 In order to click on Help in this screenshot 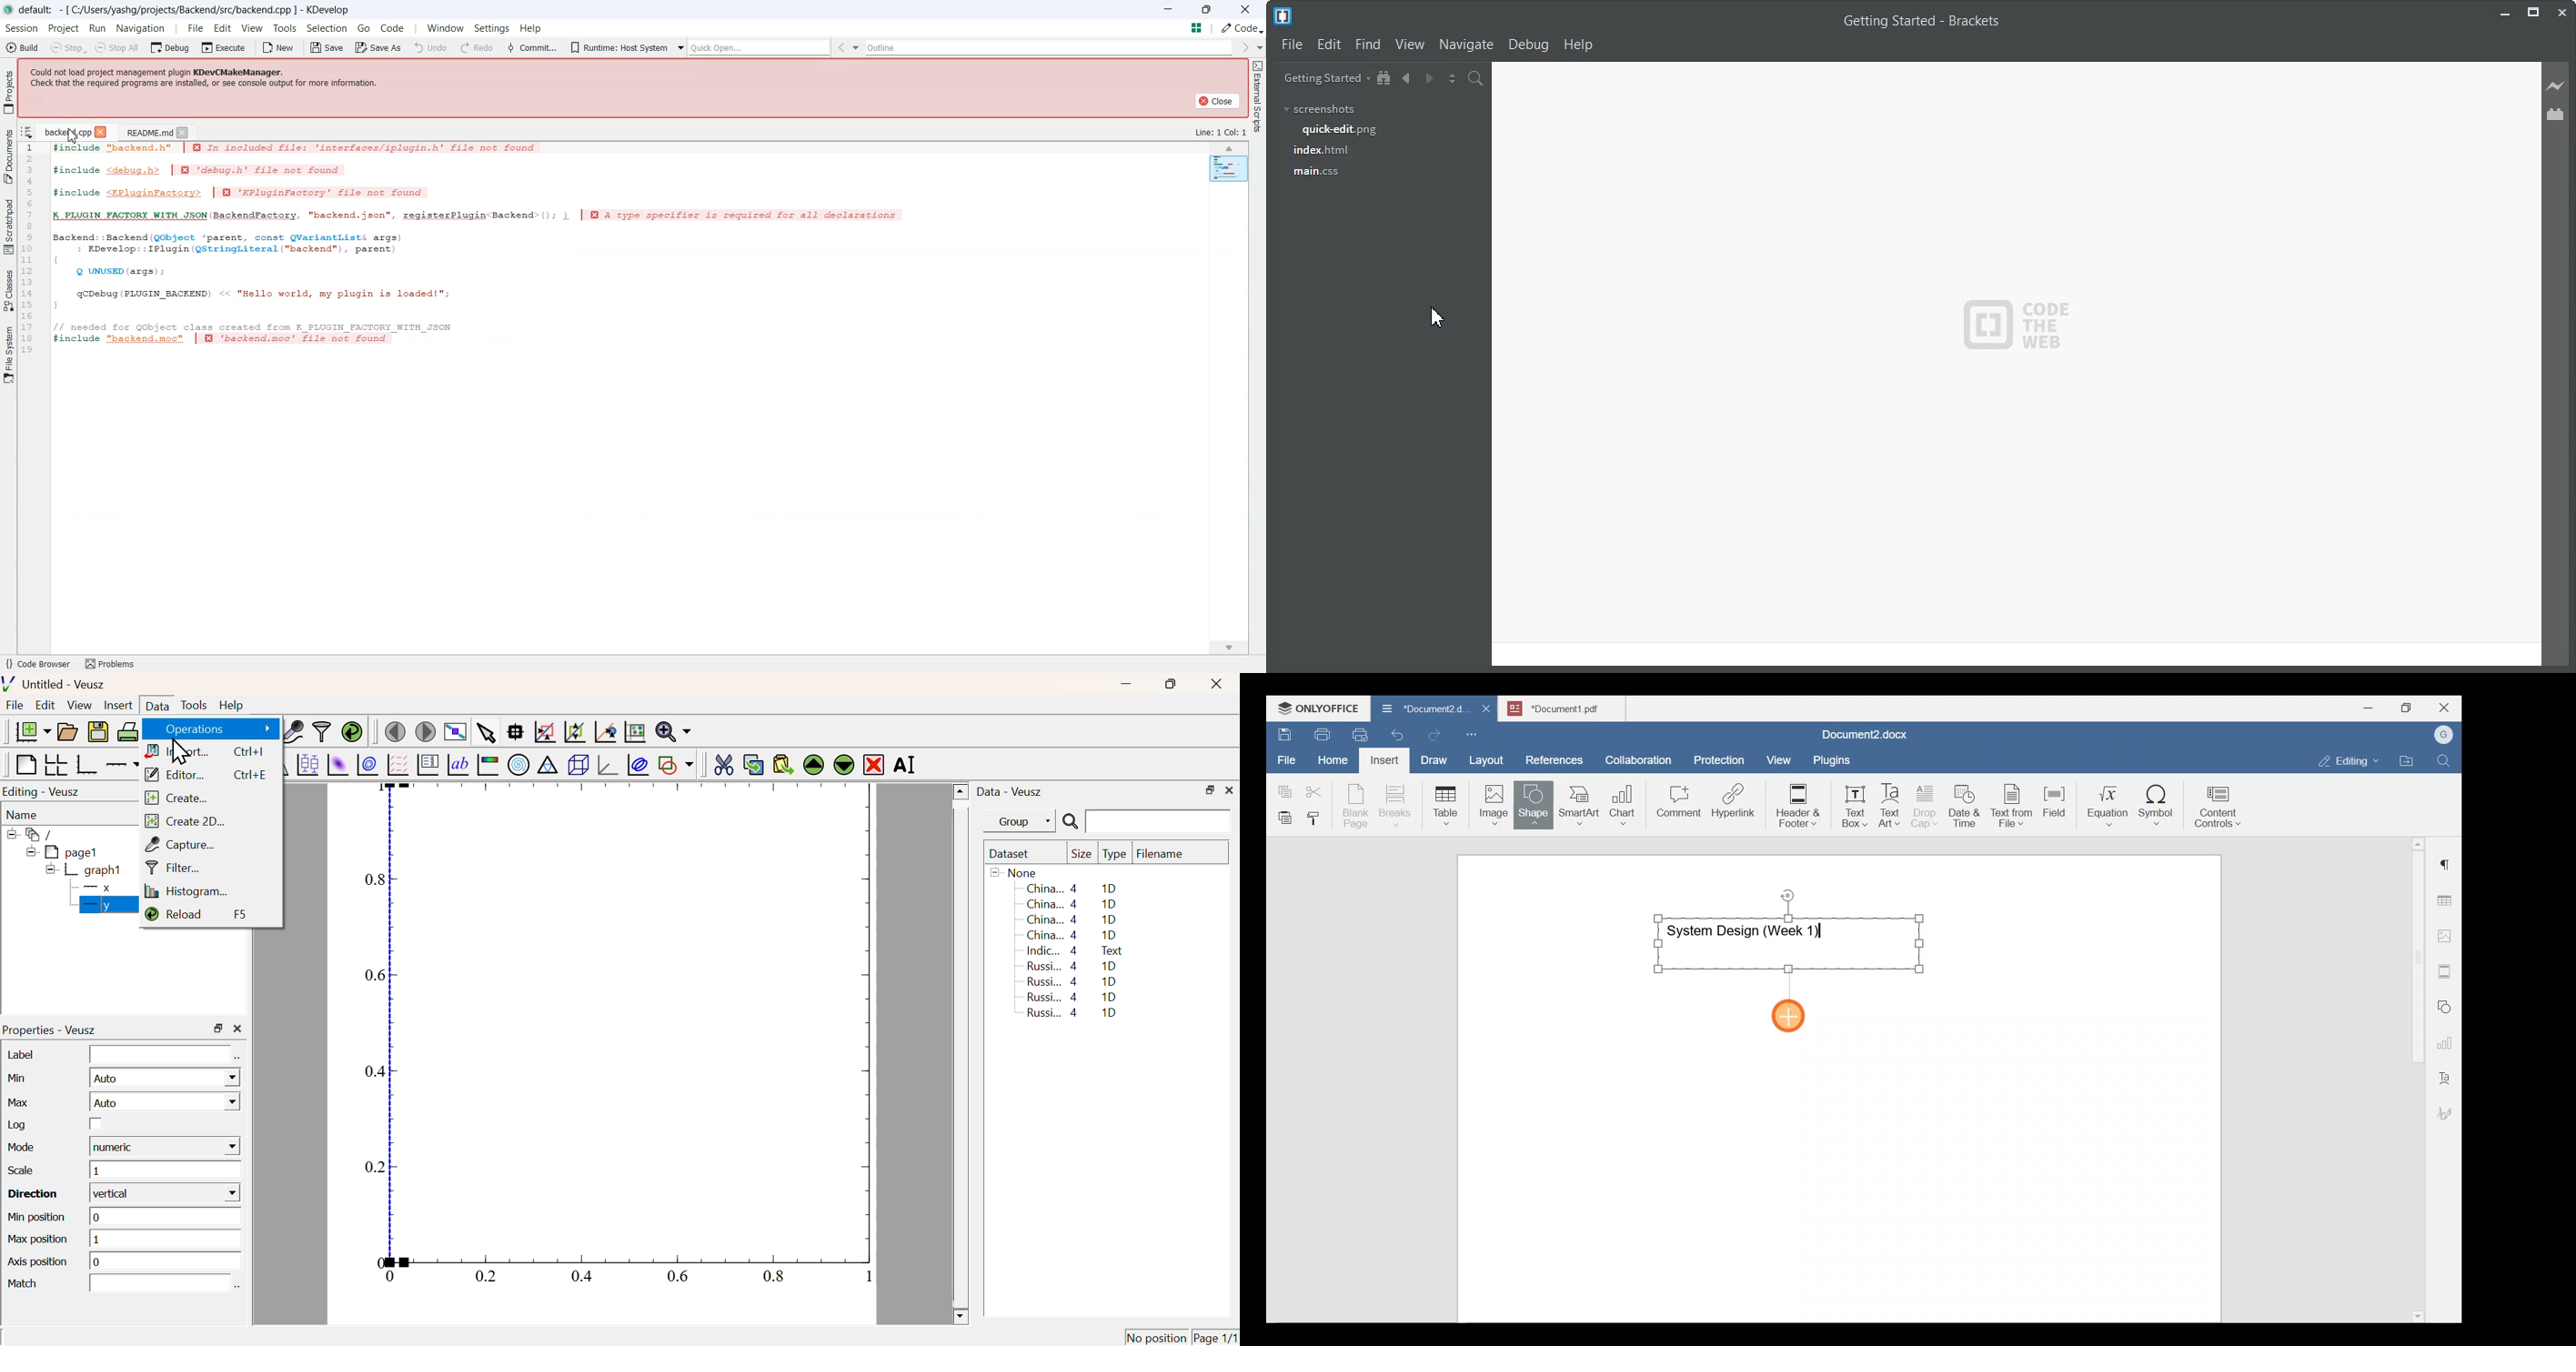, I will do `click(1581, 45)`.